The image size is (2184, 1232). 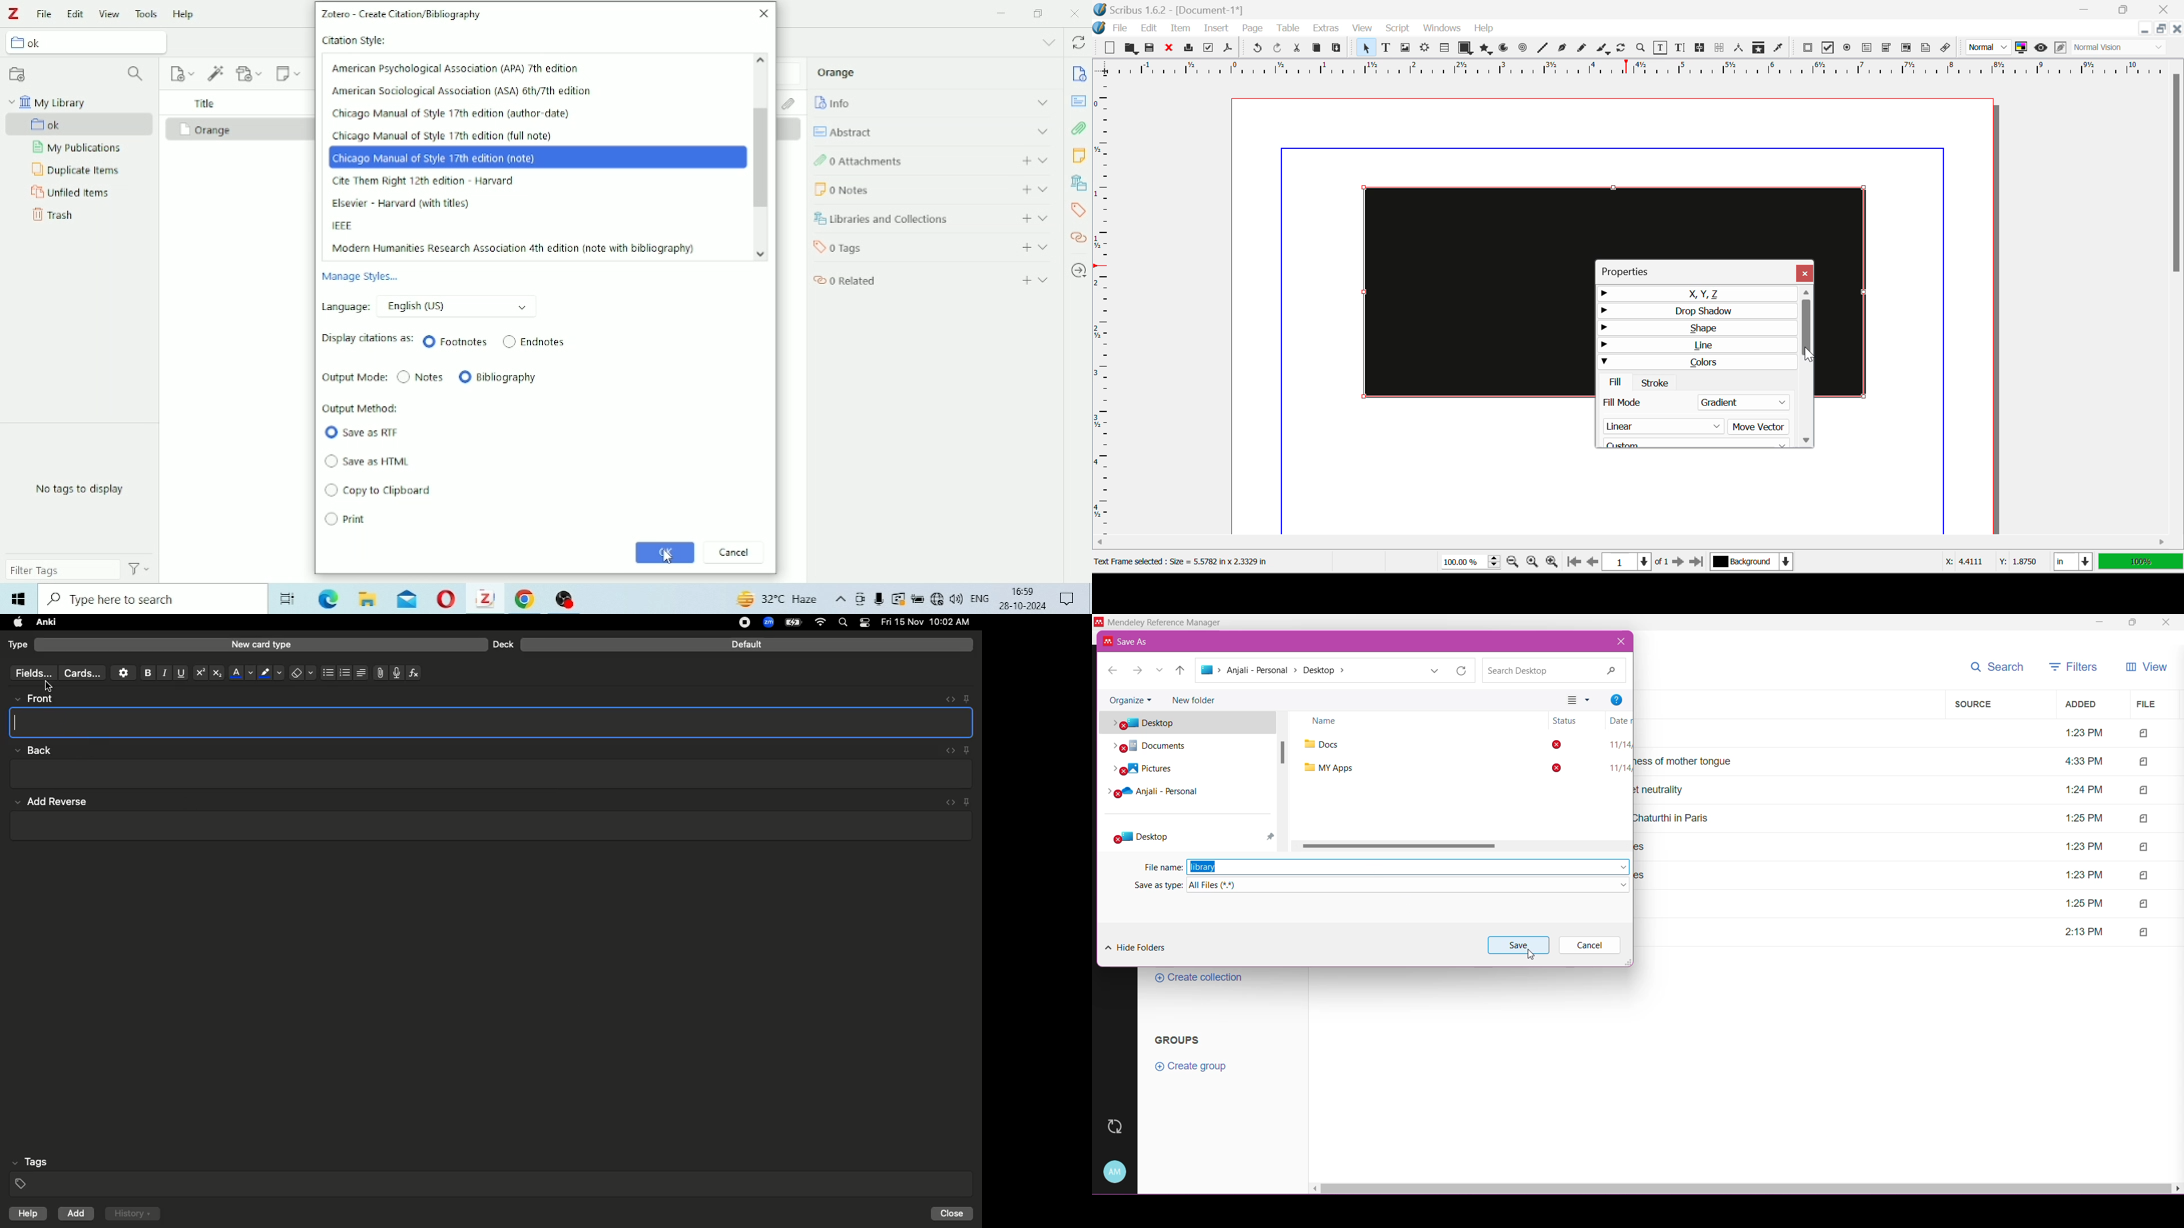 What do you see at coordinates (1678, 563) in the screenshot?
I see `Next Page` at bounding box center [1678, 563].